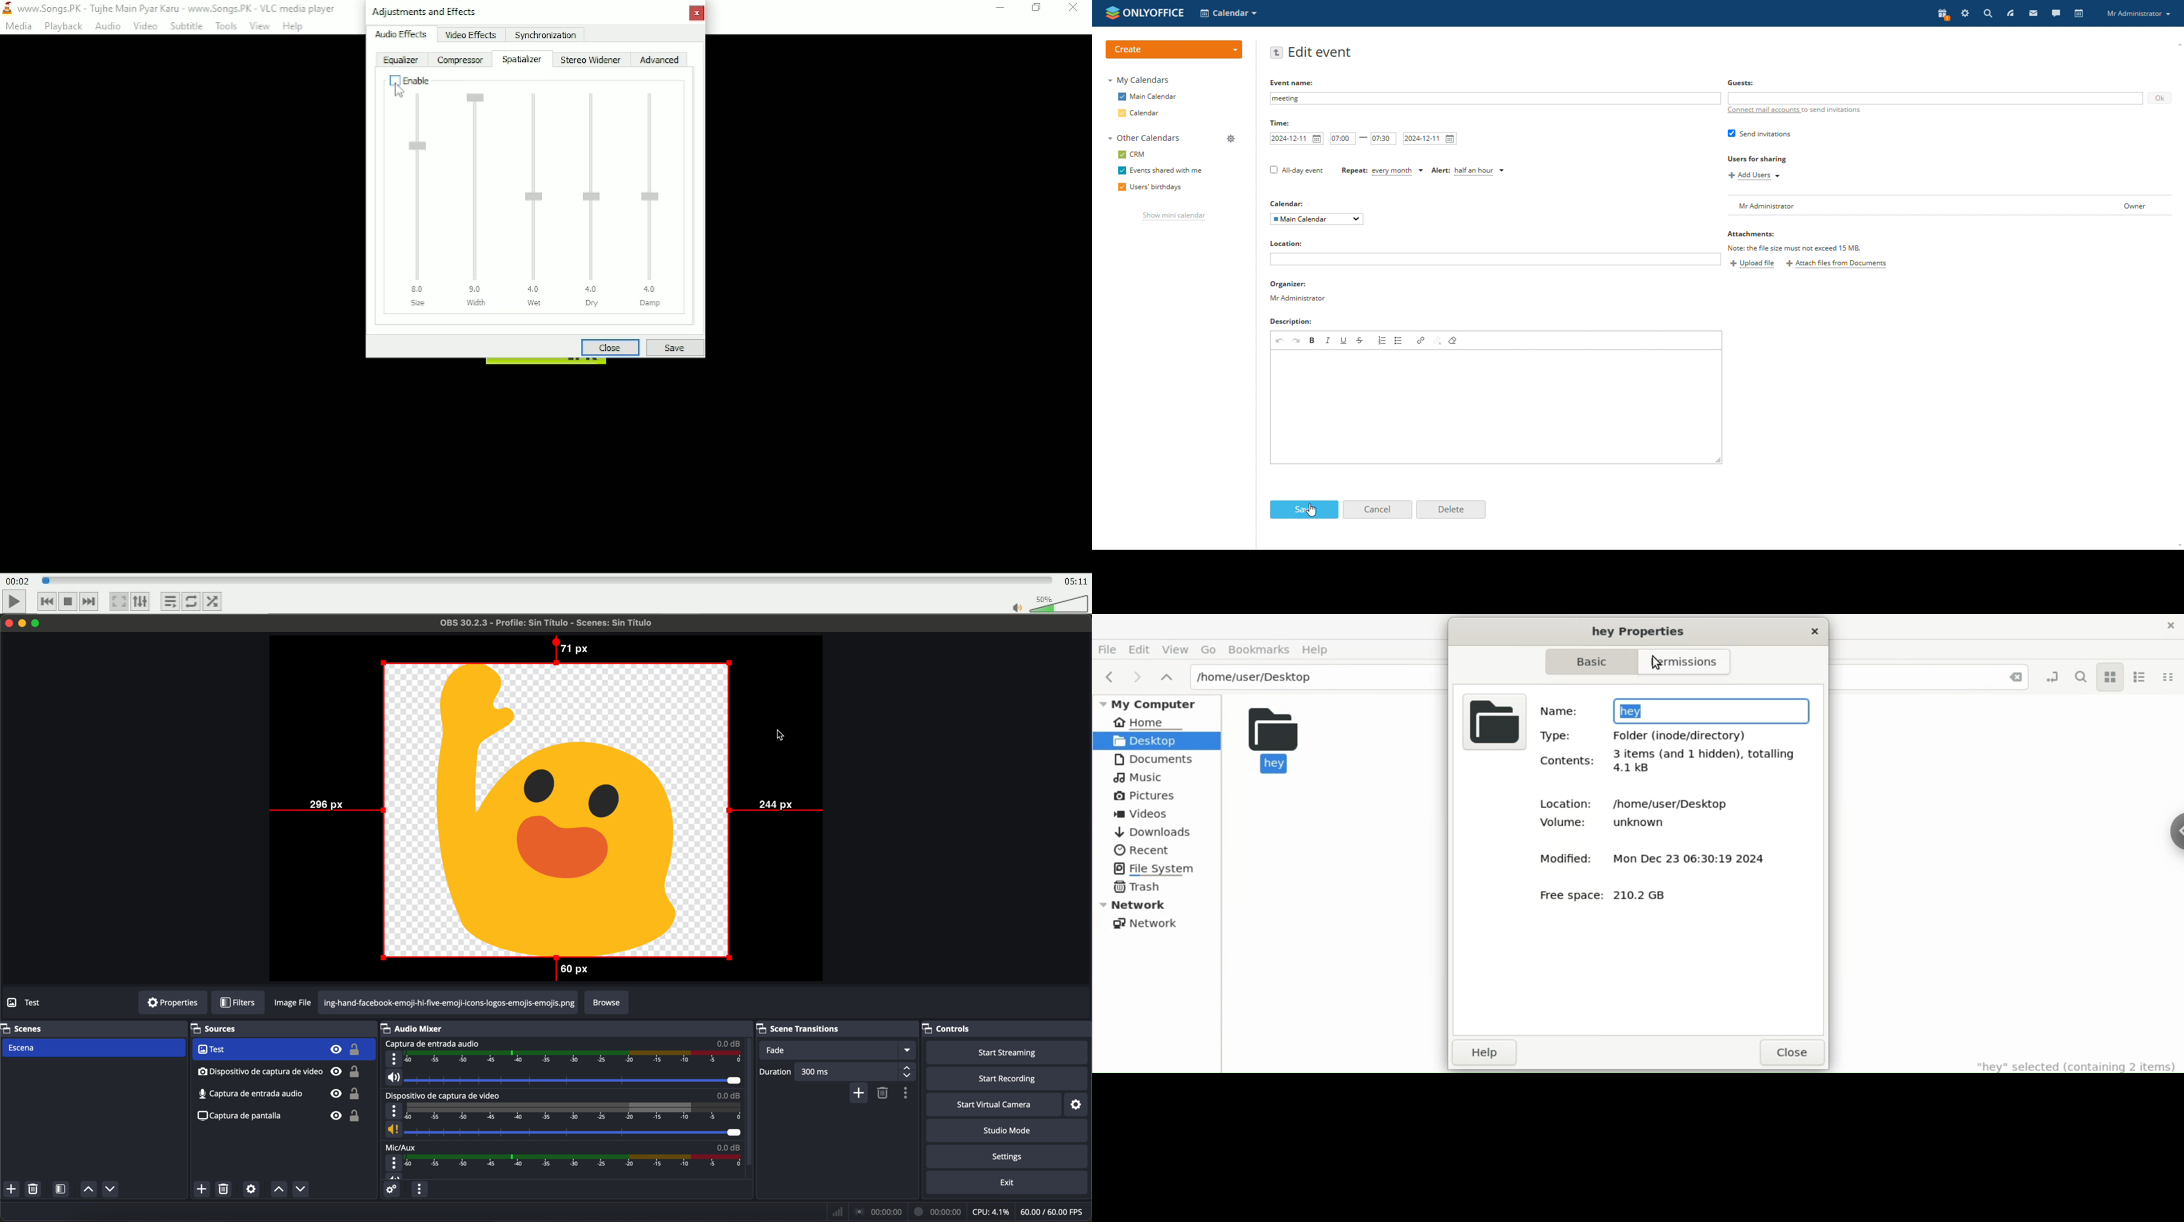  Describe the element at coordinates (1563, 711) in the screenshot. I see `Name:` at that location.